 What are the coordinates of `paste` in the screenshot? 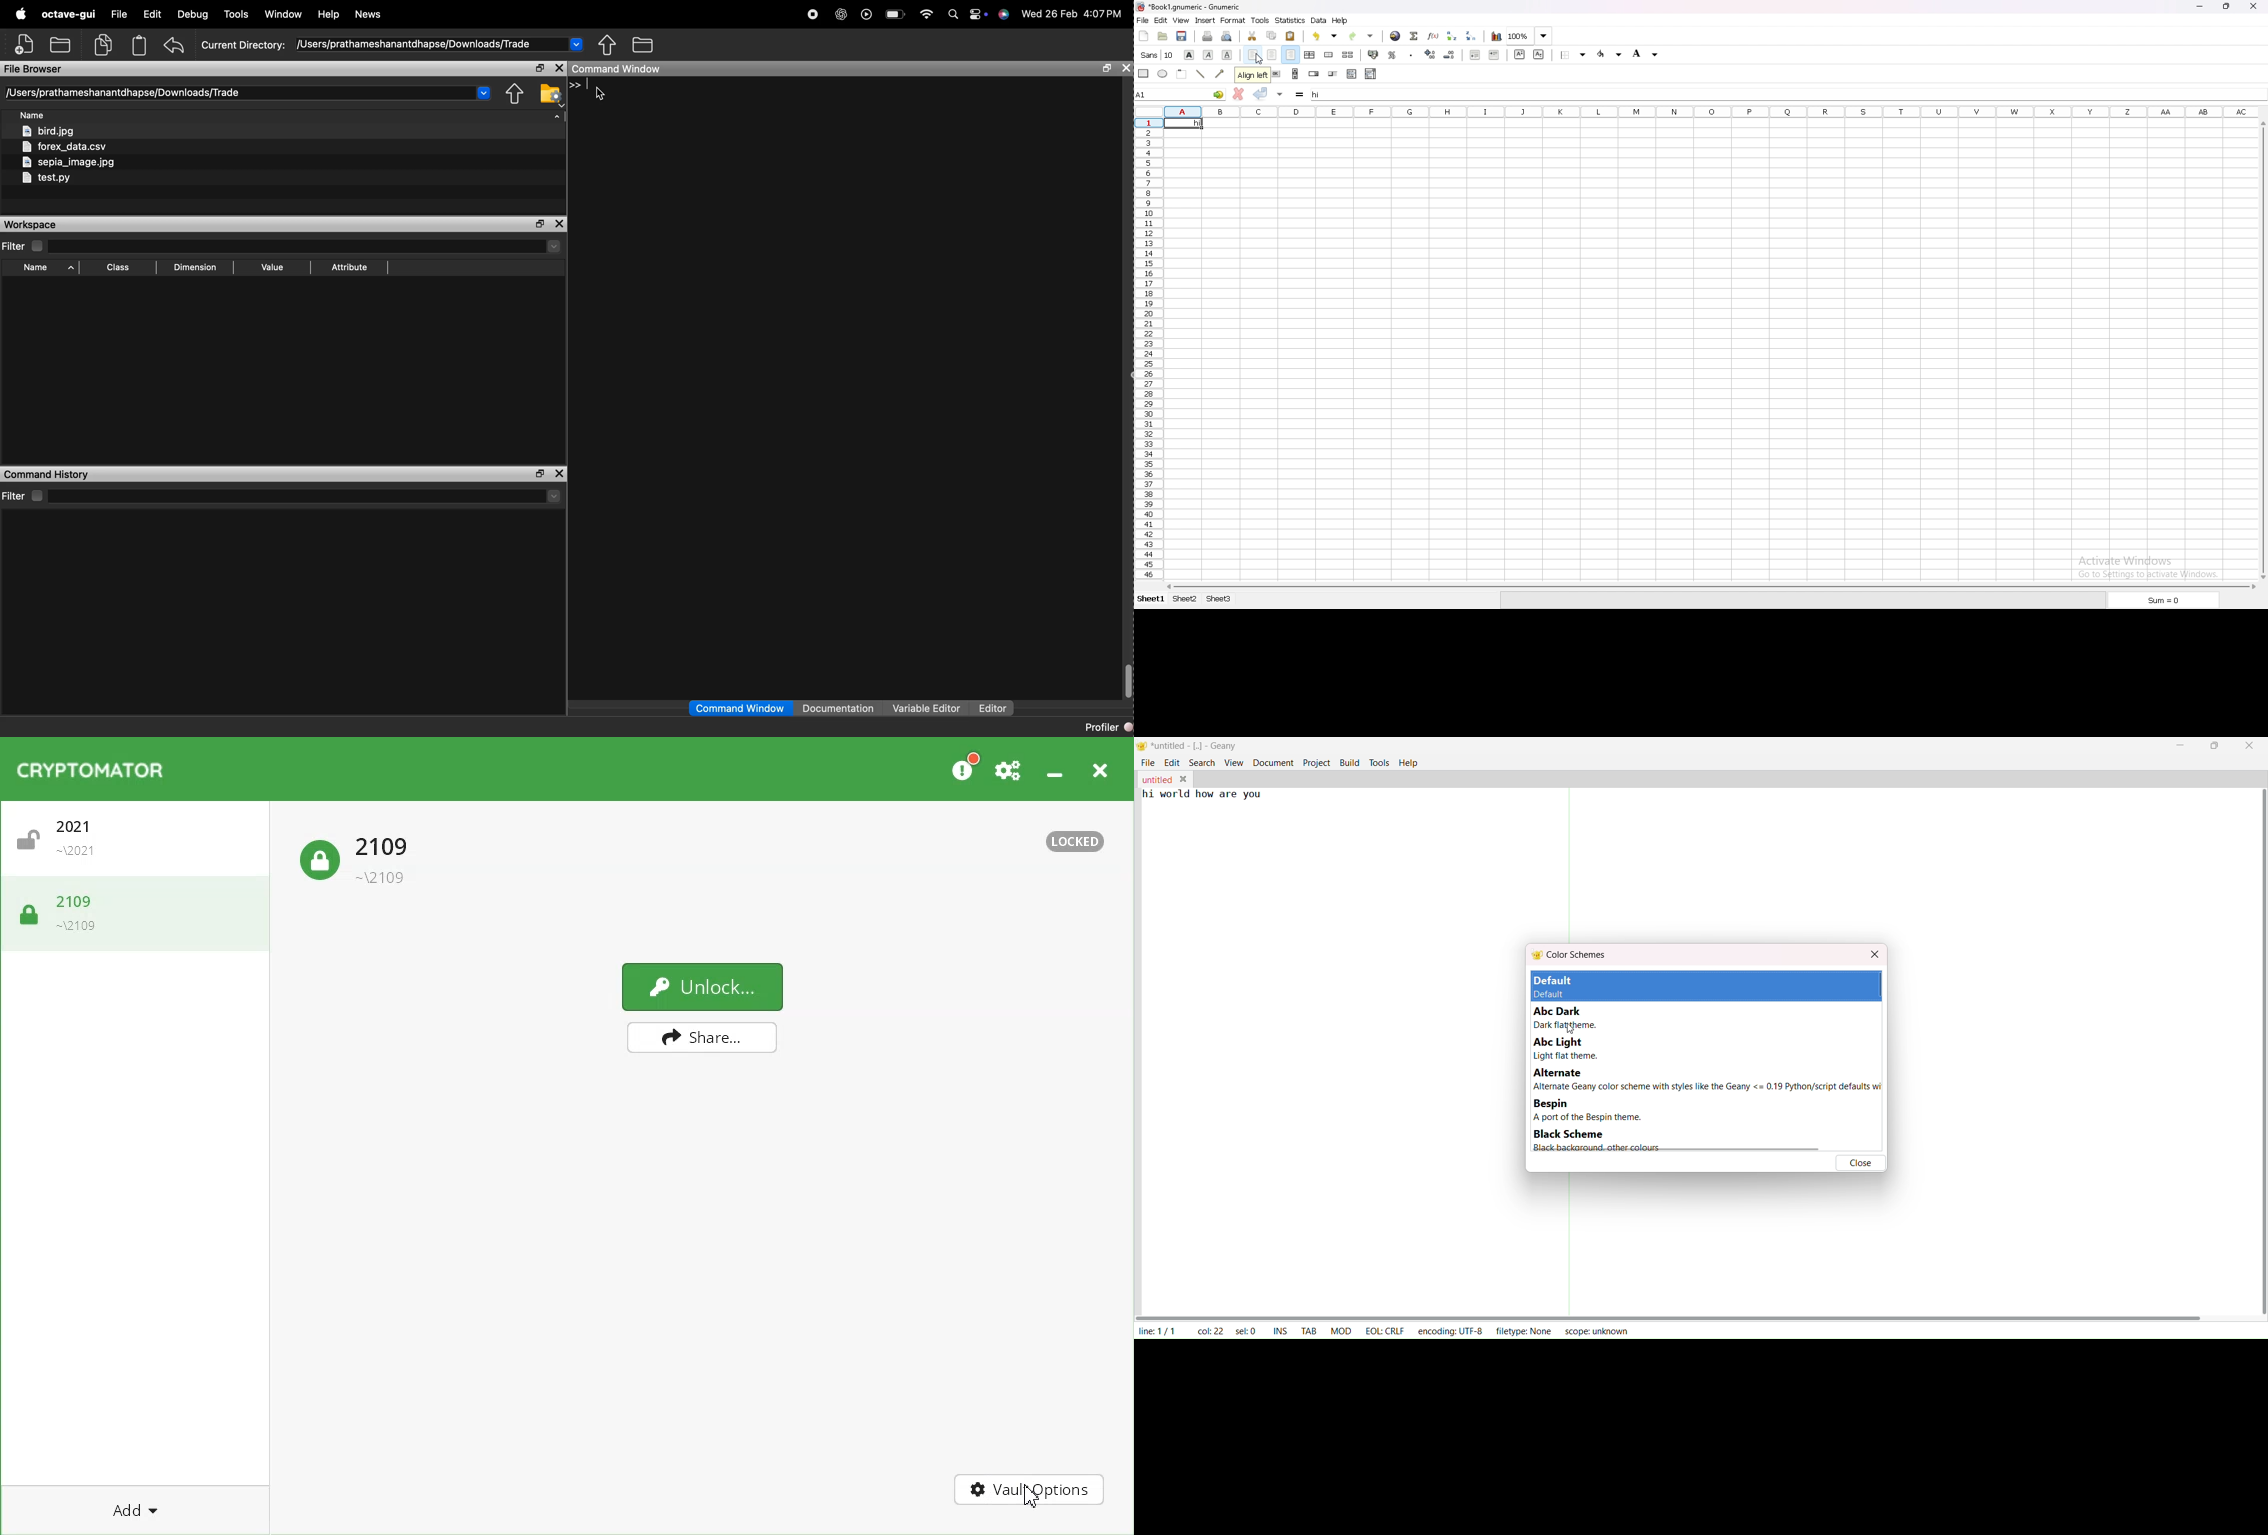 It's located at (1291, 35).